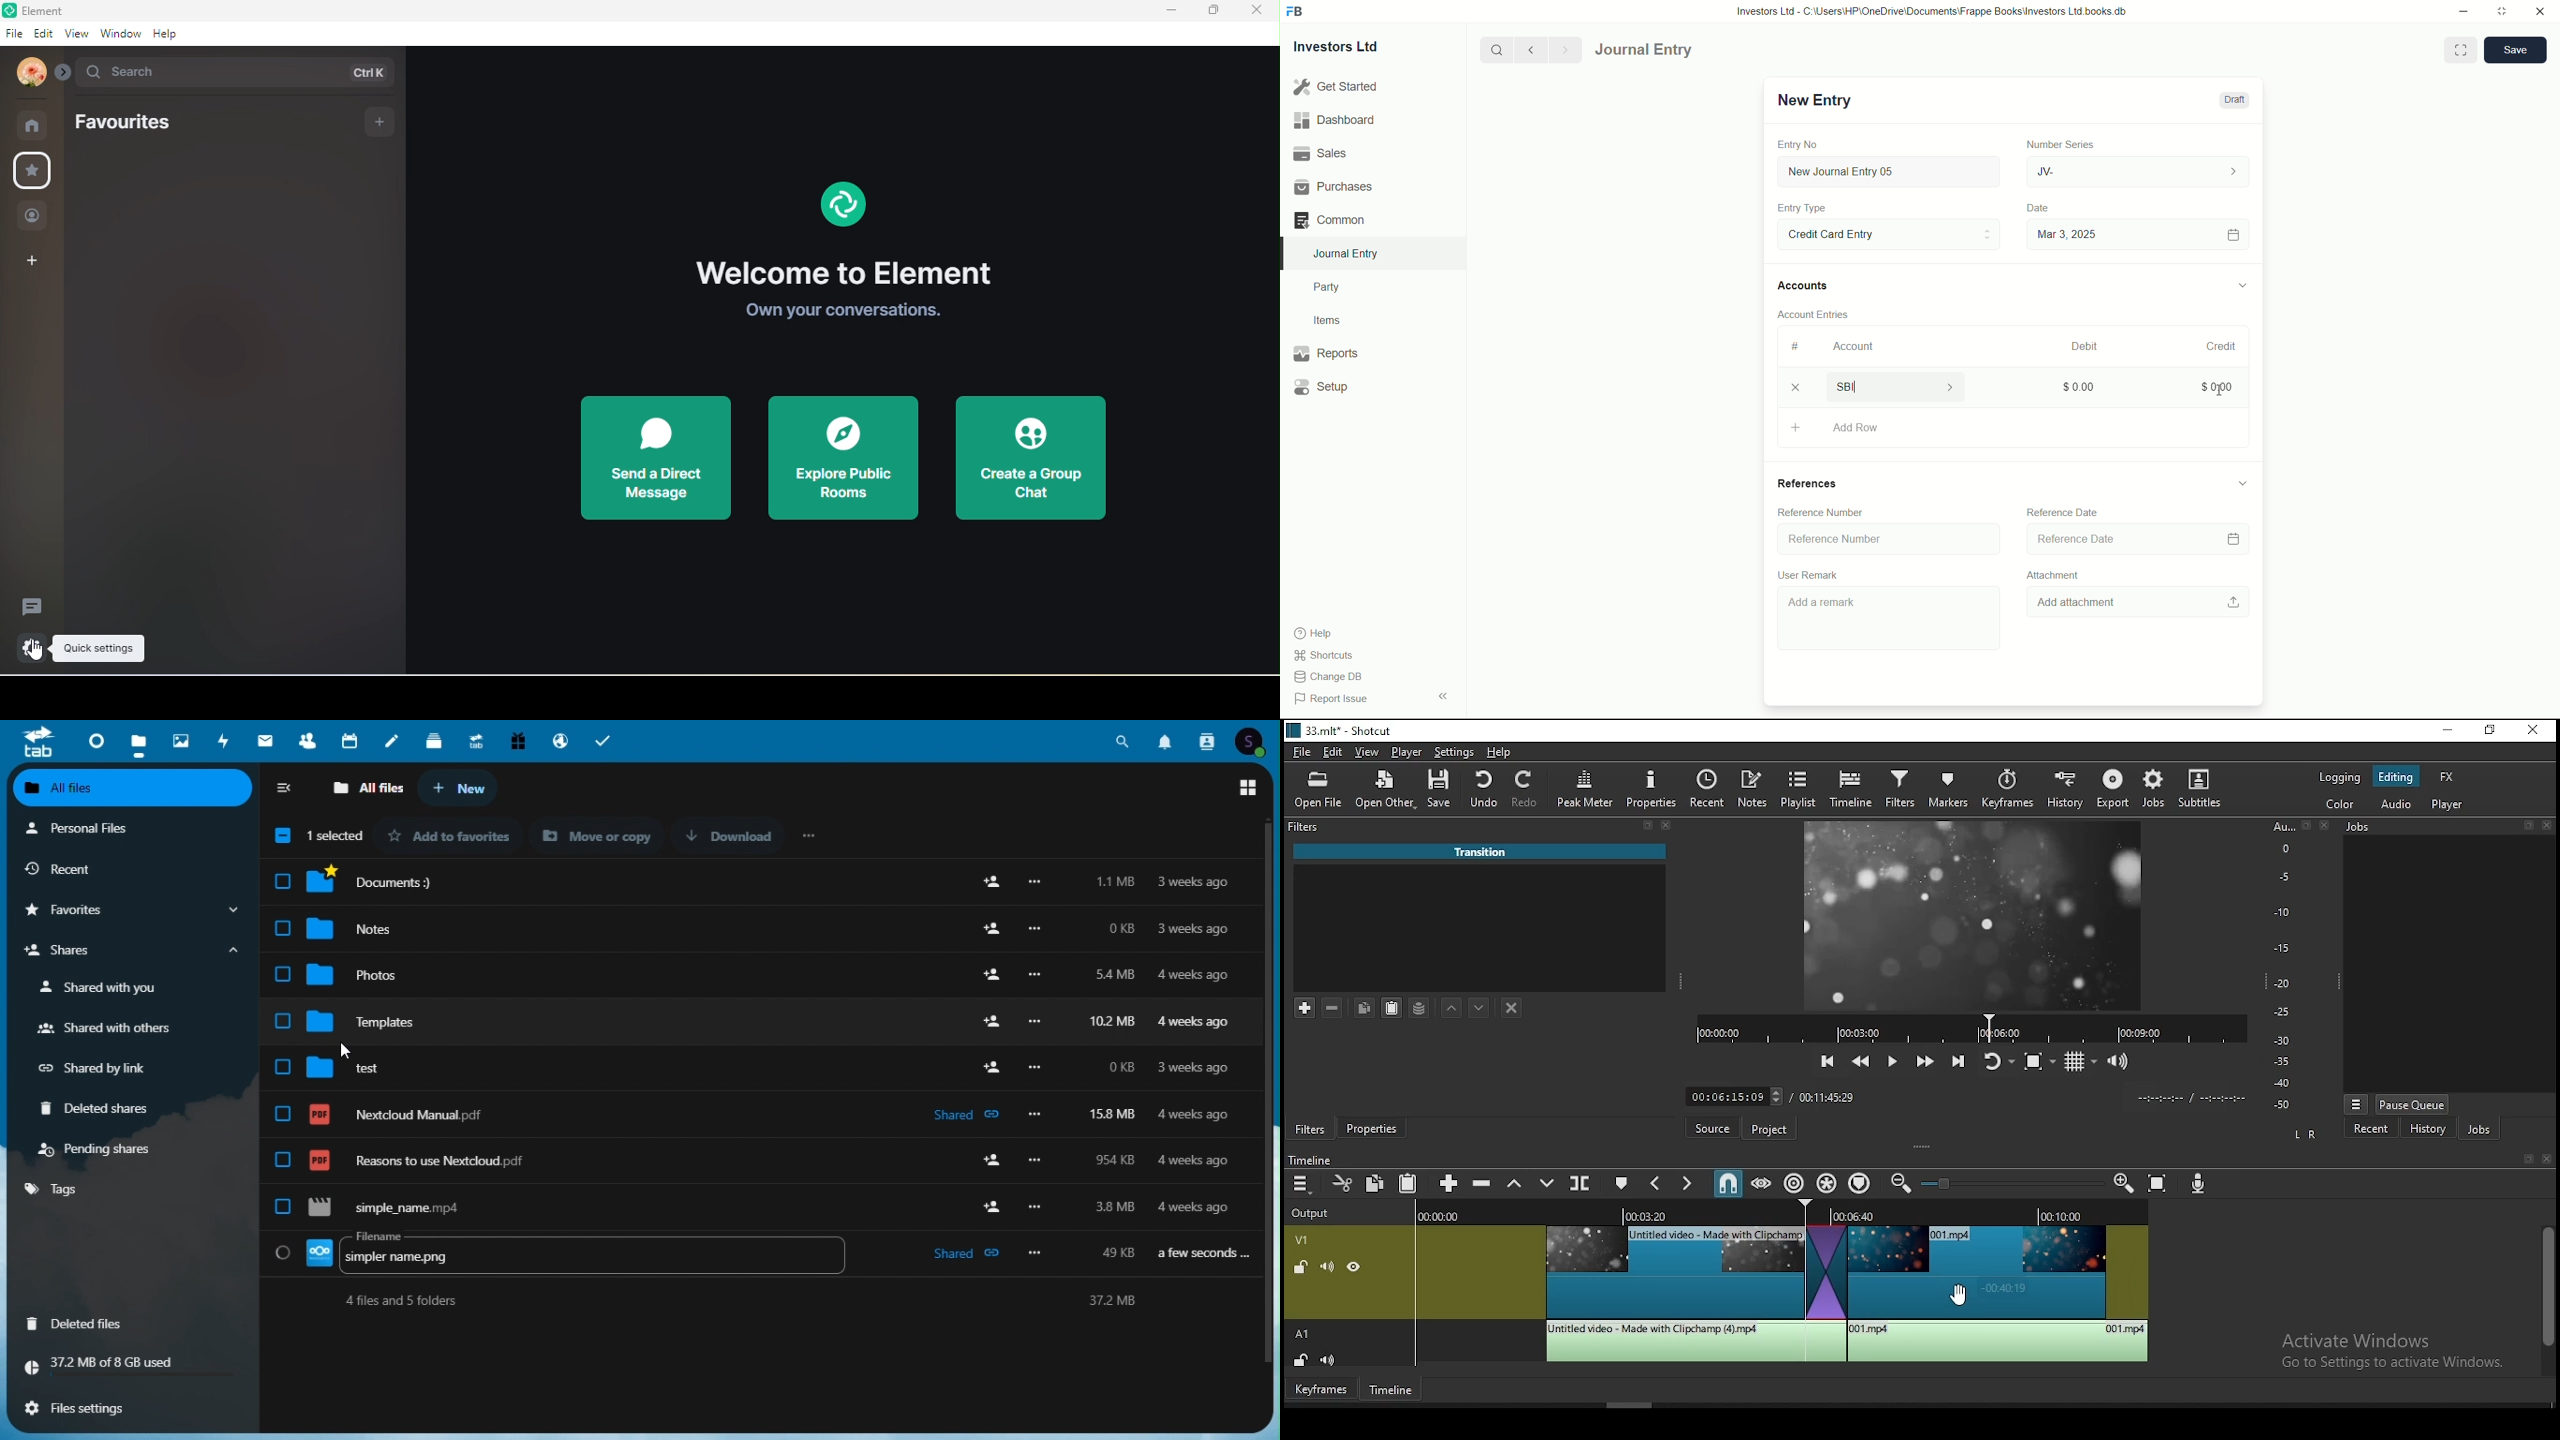 The image size is (2576, 1456). What do you see at coordinates (1819, 513) in the screenshot?
I see `Reference Number` at bounding box center [1819, 513].